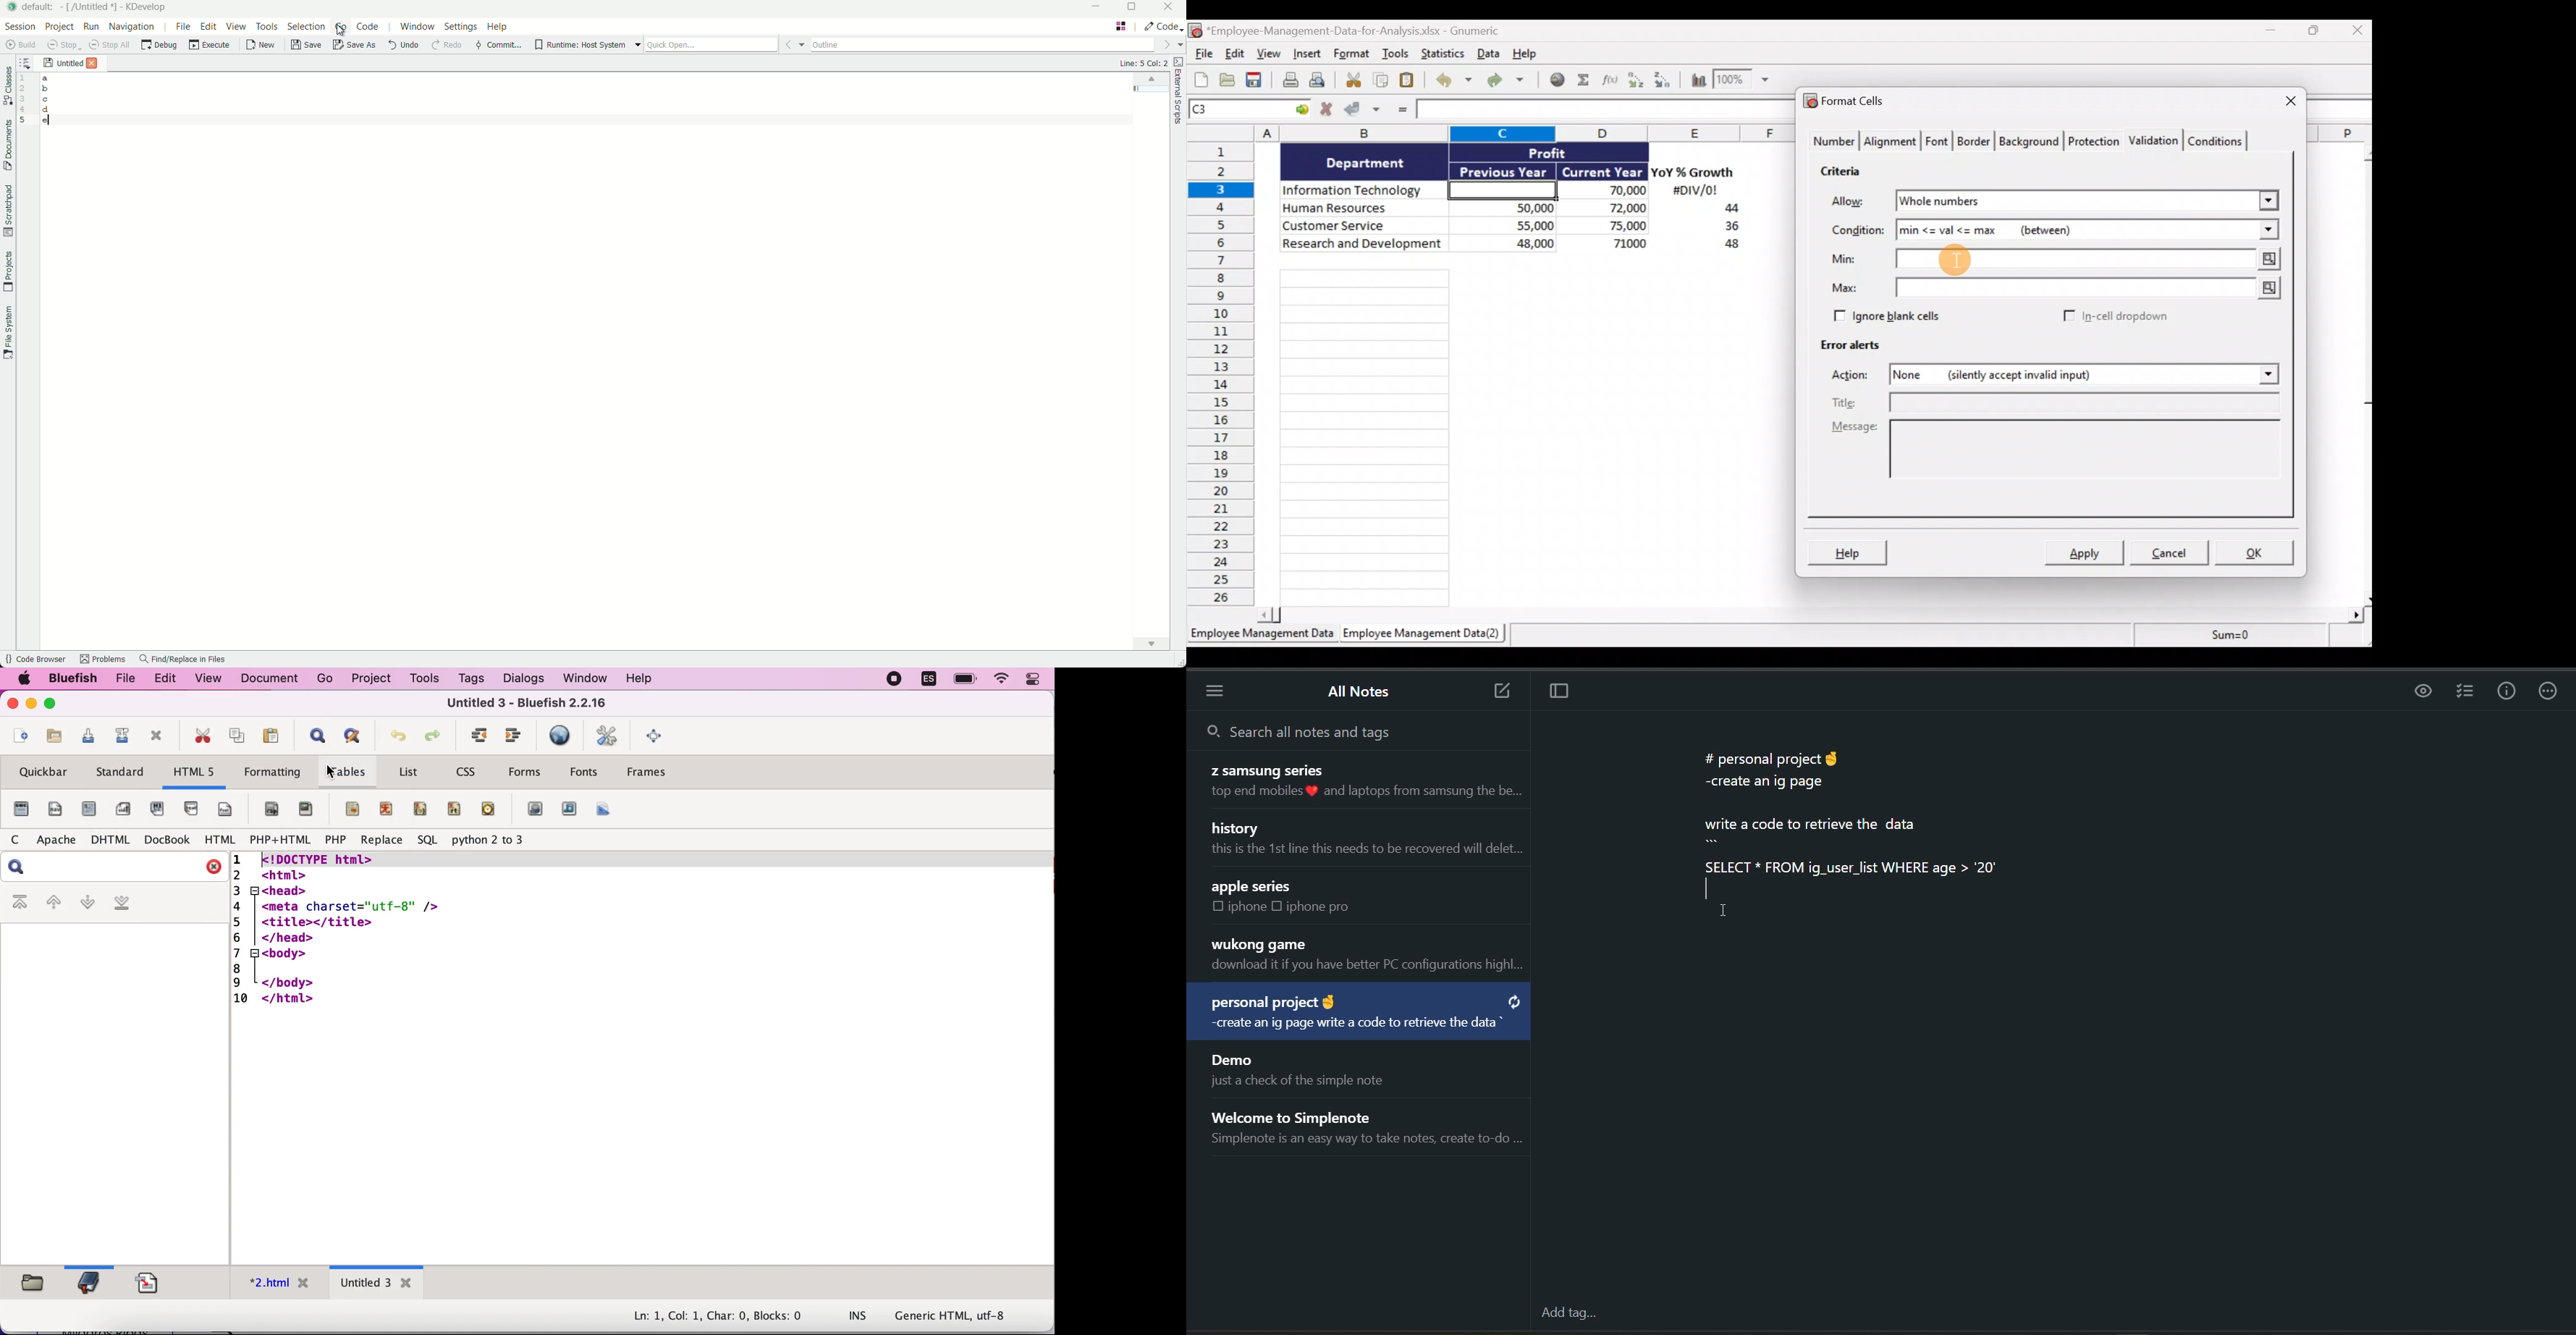  I want to click on redo, so click(434, 735).